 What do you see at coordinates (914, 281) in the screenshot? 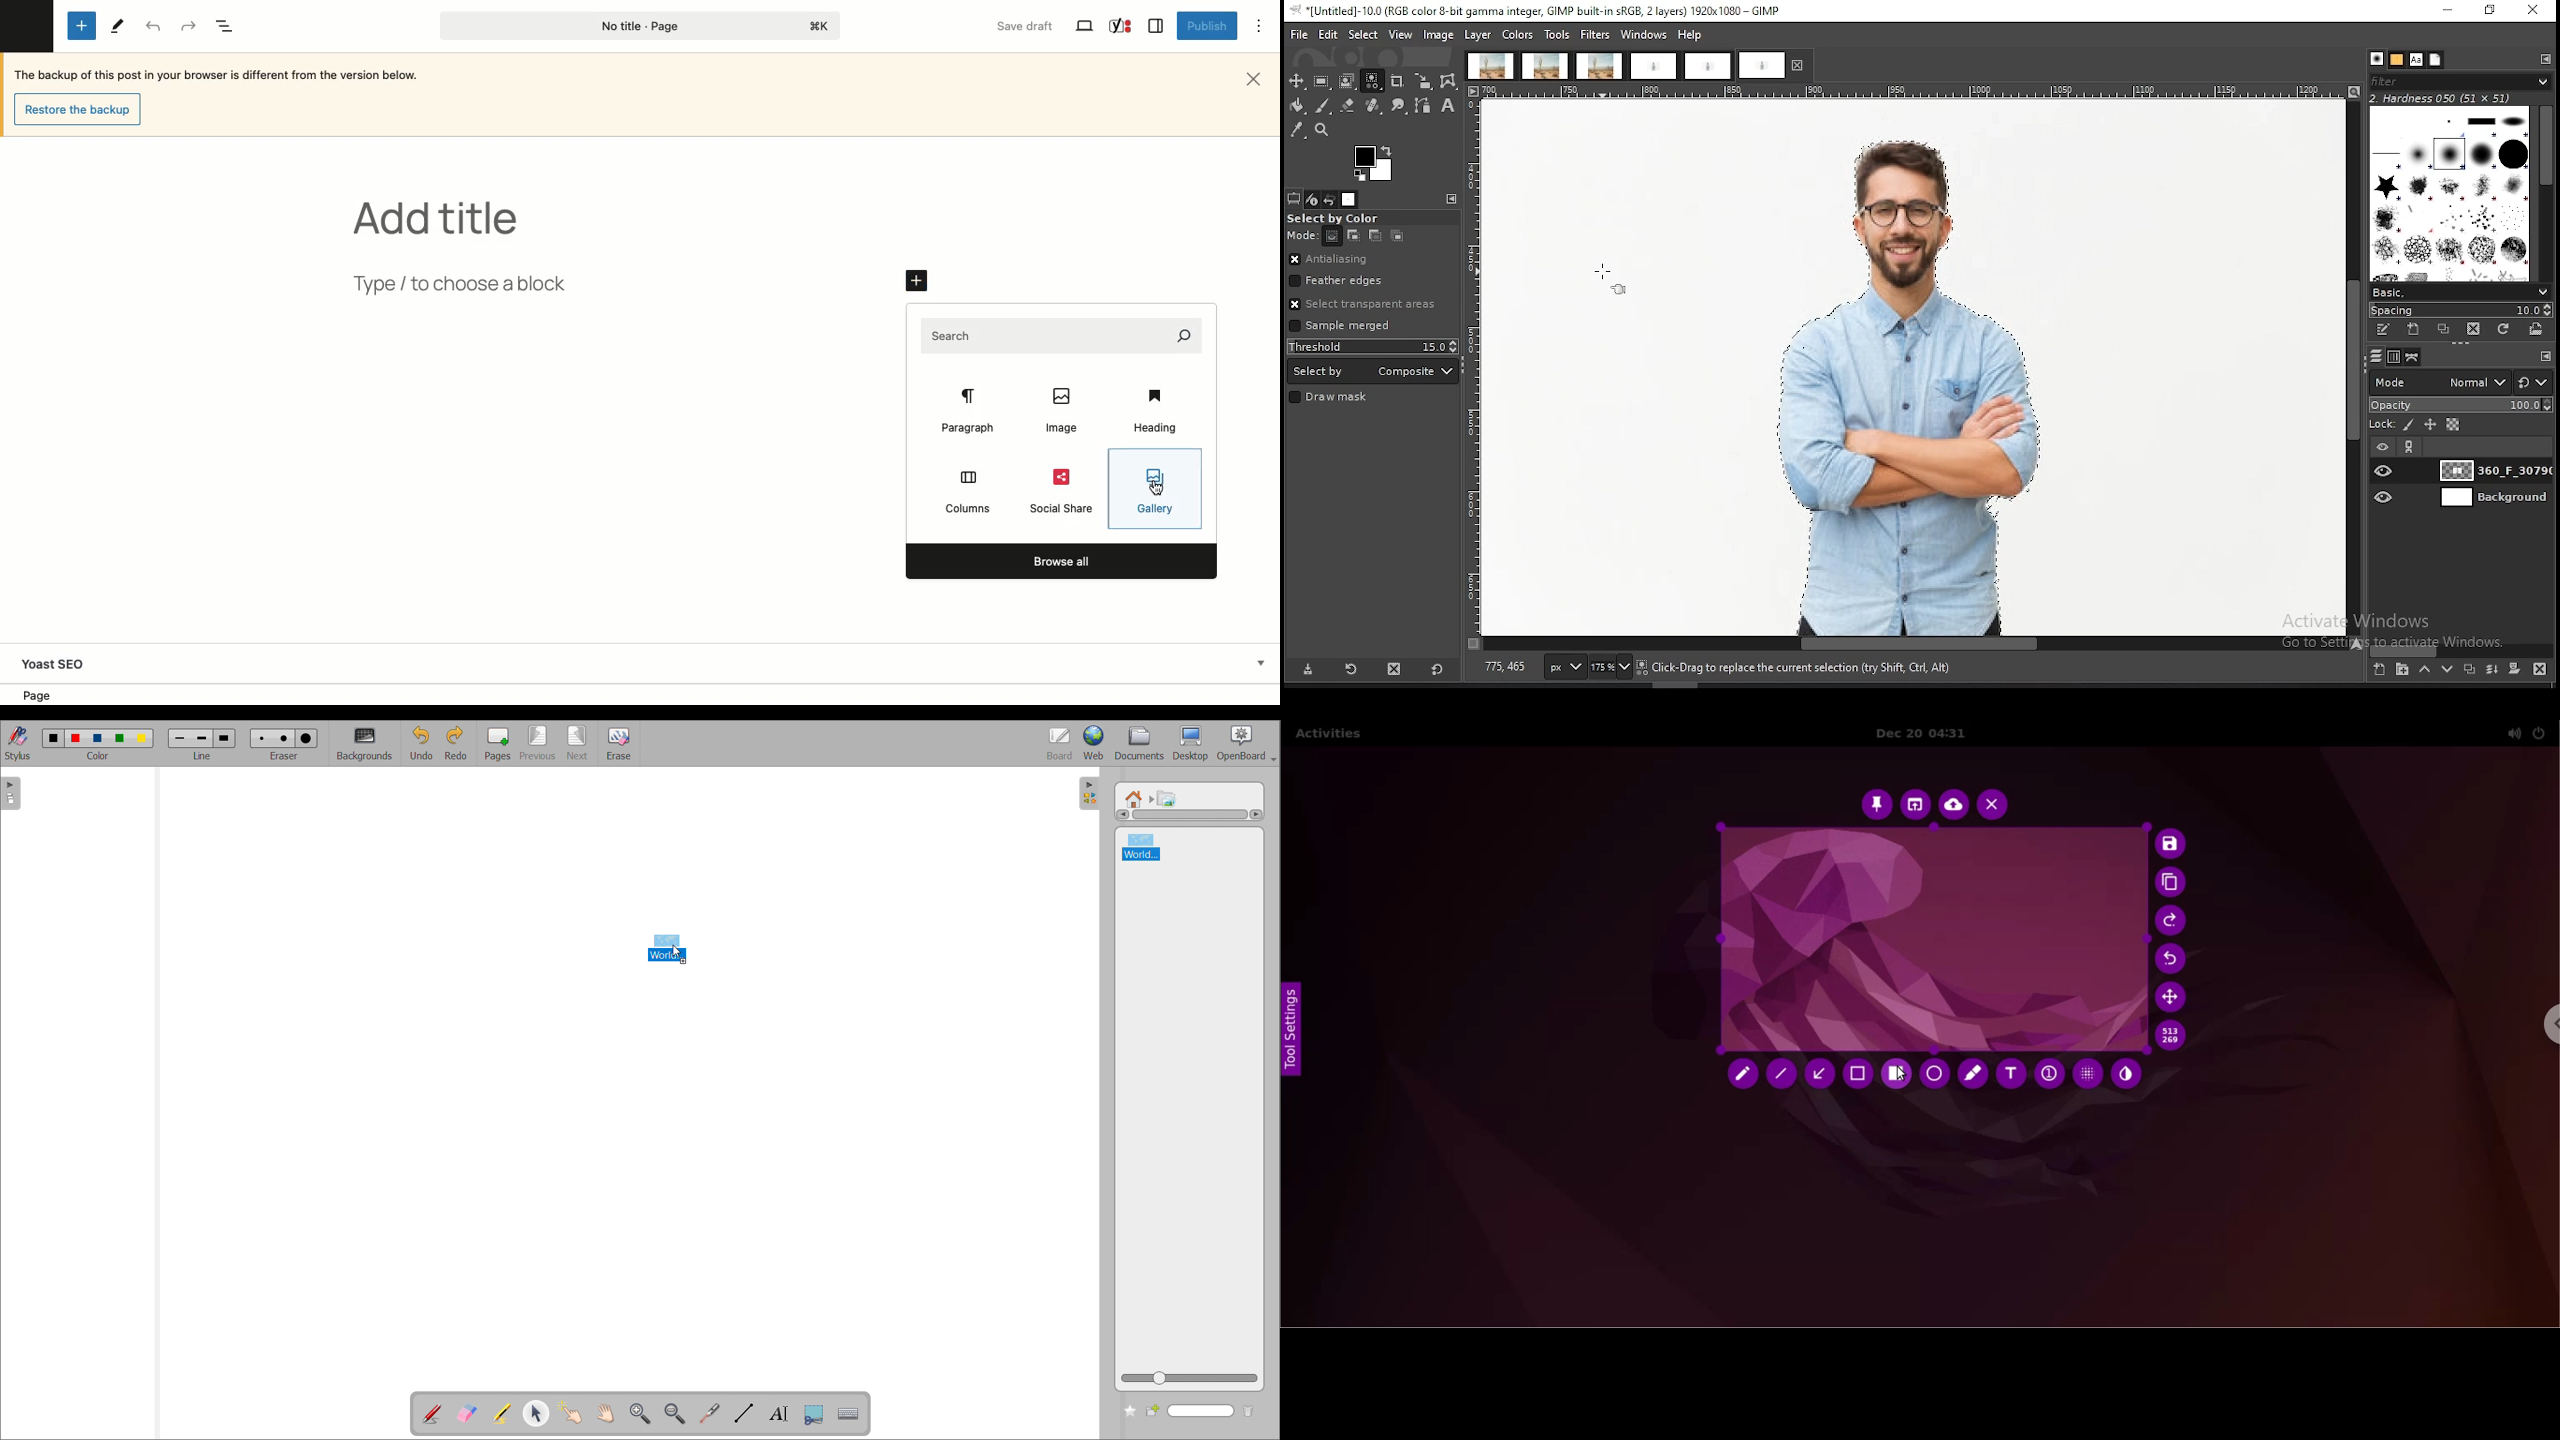
I see `Add a new block` at bounding box center [914, 281].